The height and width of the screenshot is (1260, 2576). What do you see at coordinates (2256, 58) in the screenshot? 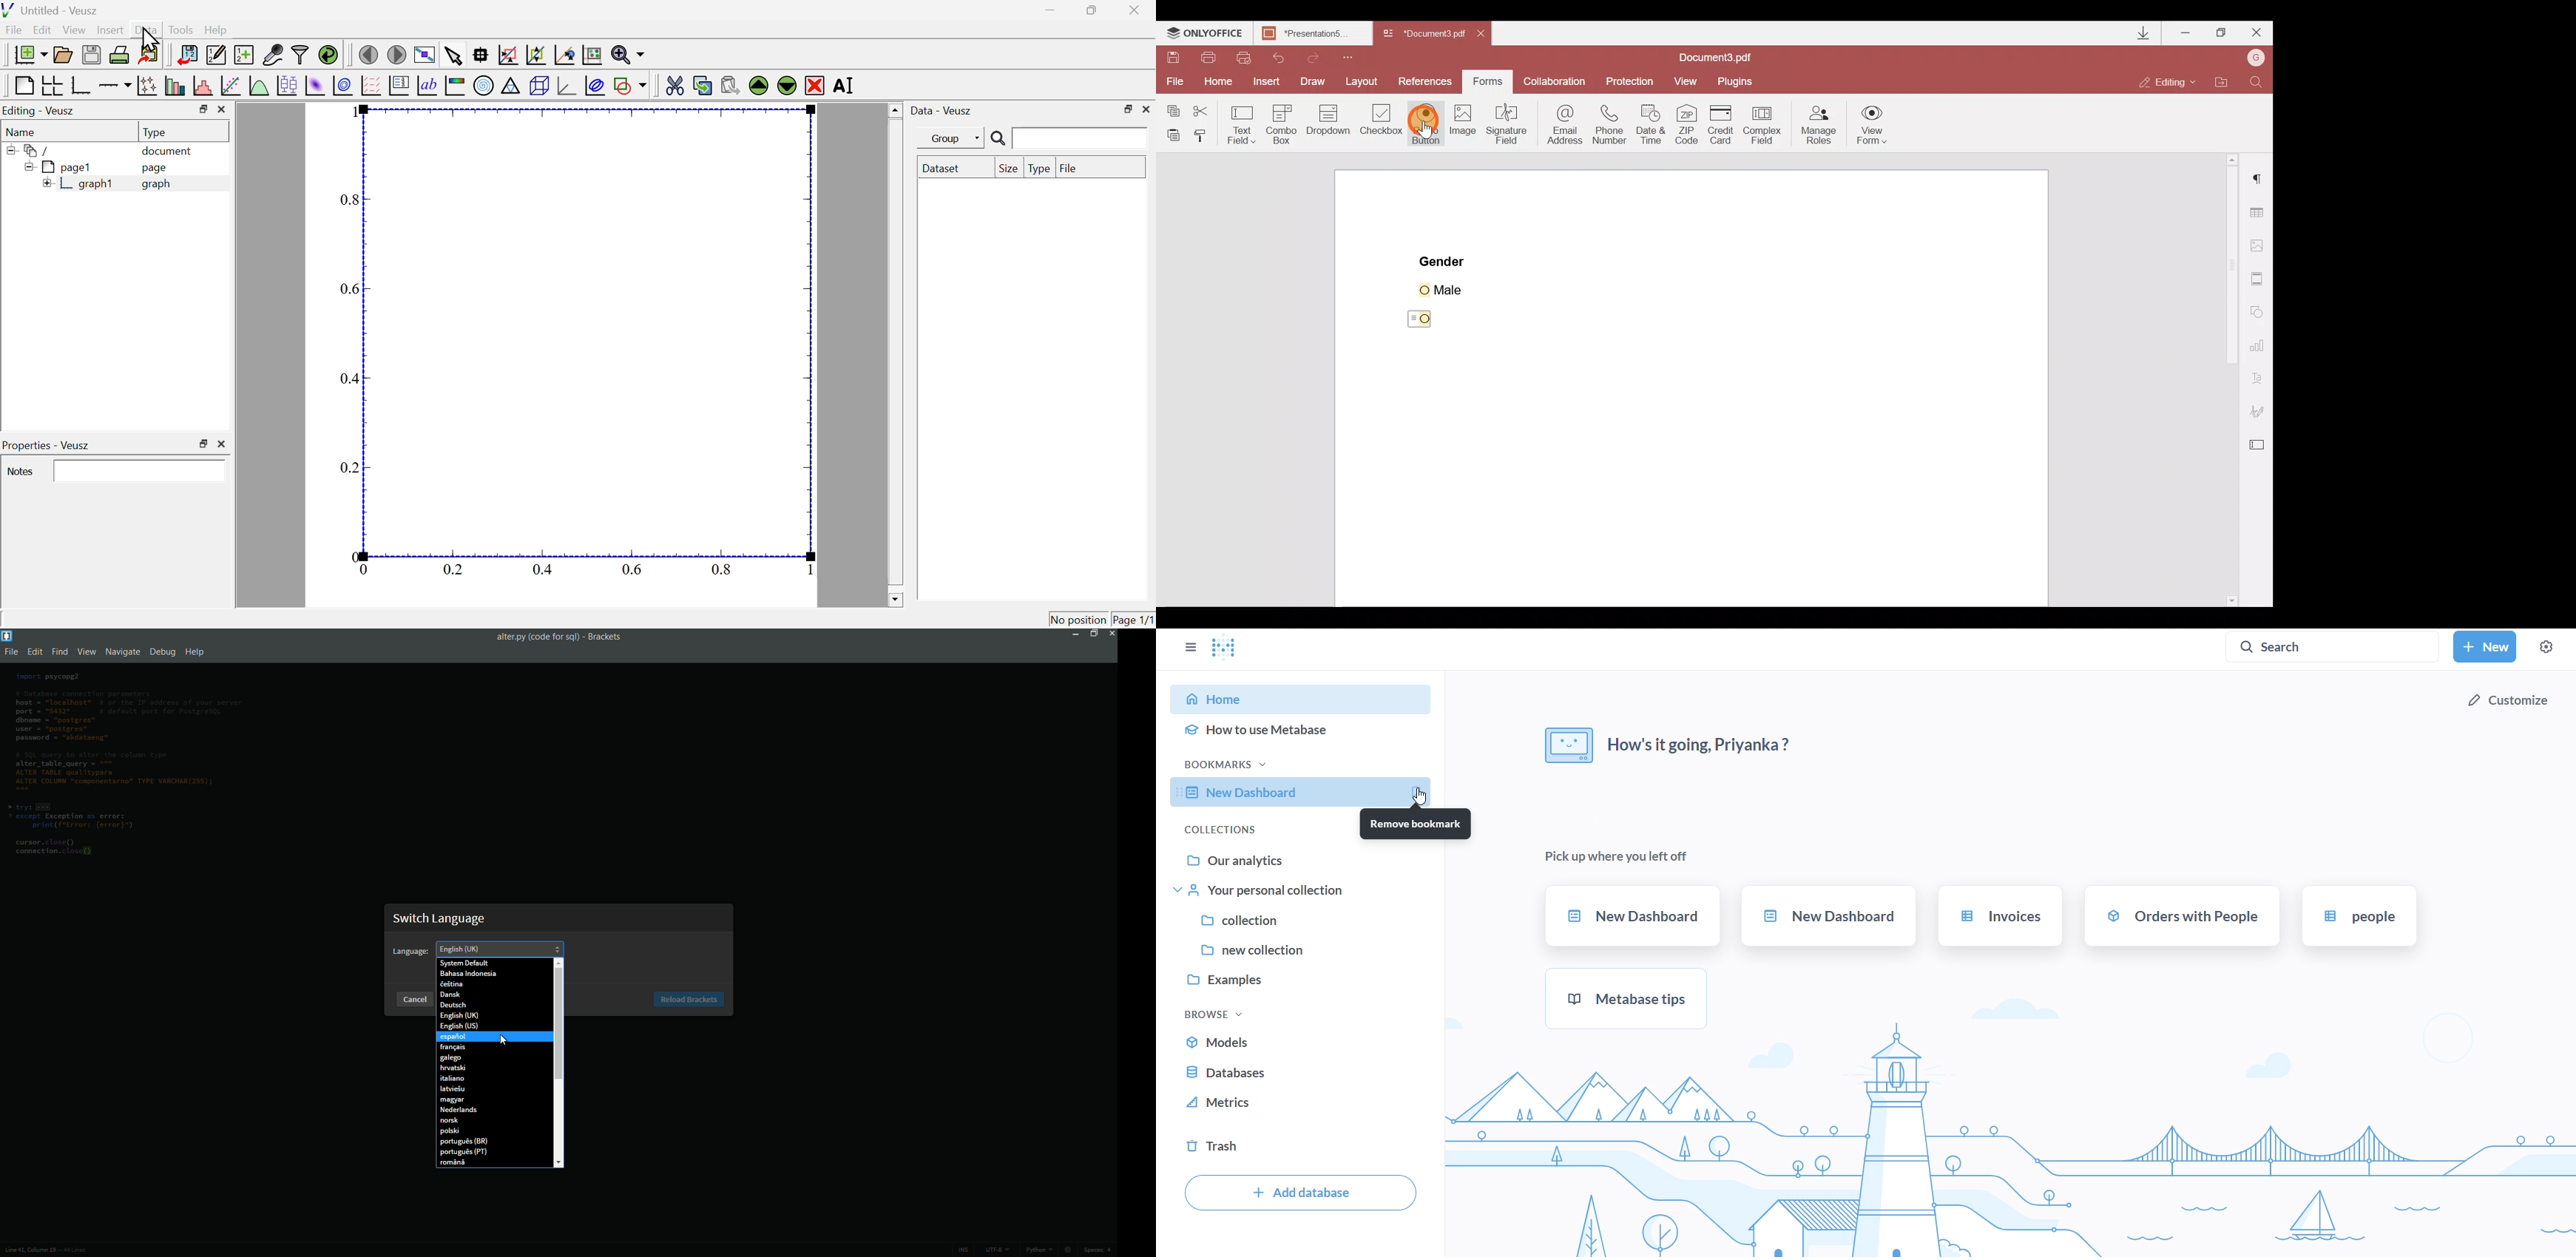
I see `Account name` at bounding box center [2256, 58].